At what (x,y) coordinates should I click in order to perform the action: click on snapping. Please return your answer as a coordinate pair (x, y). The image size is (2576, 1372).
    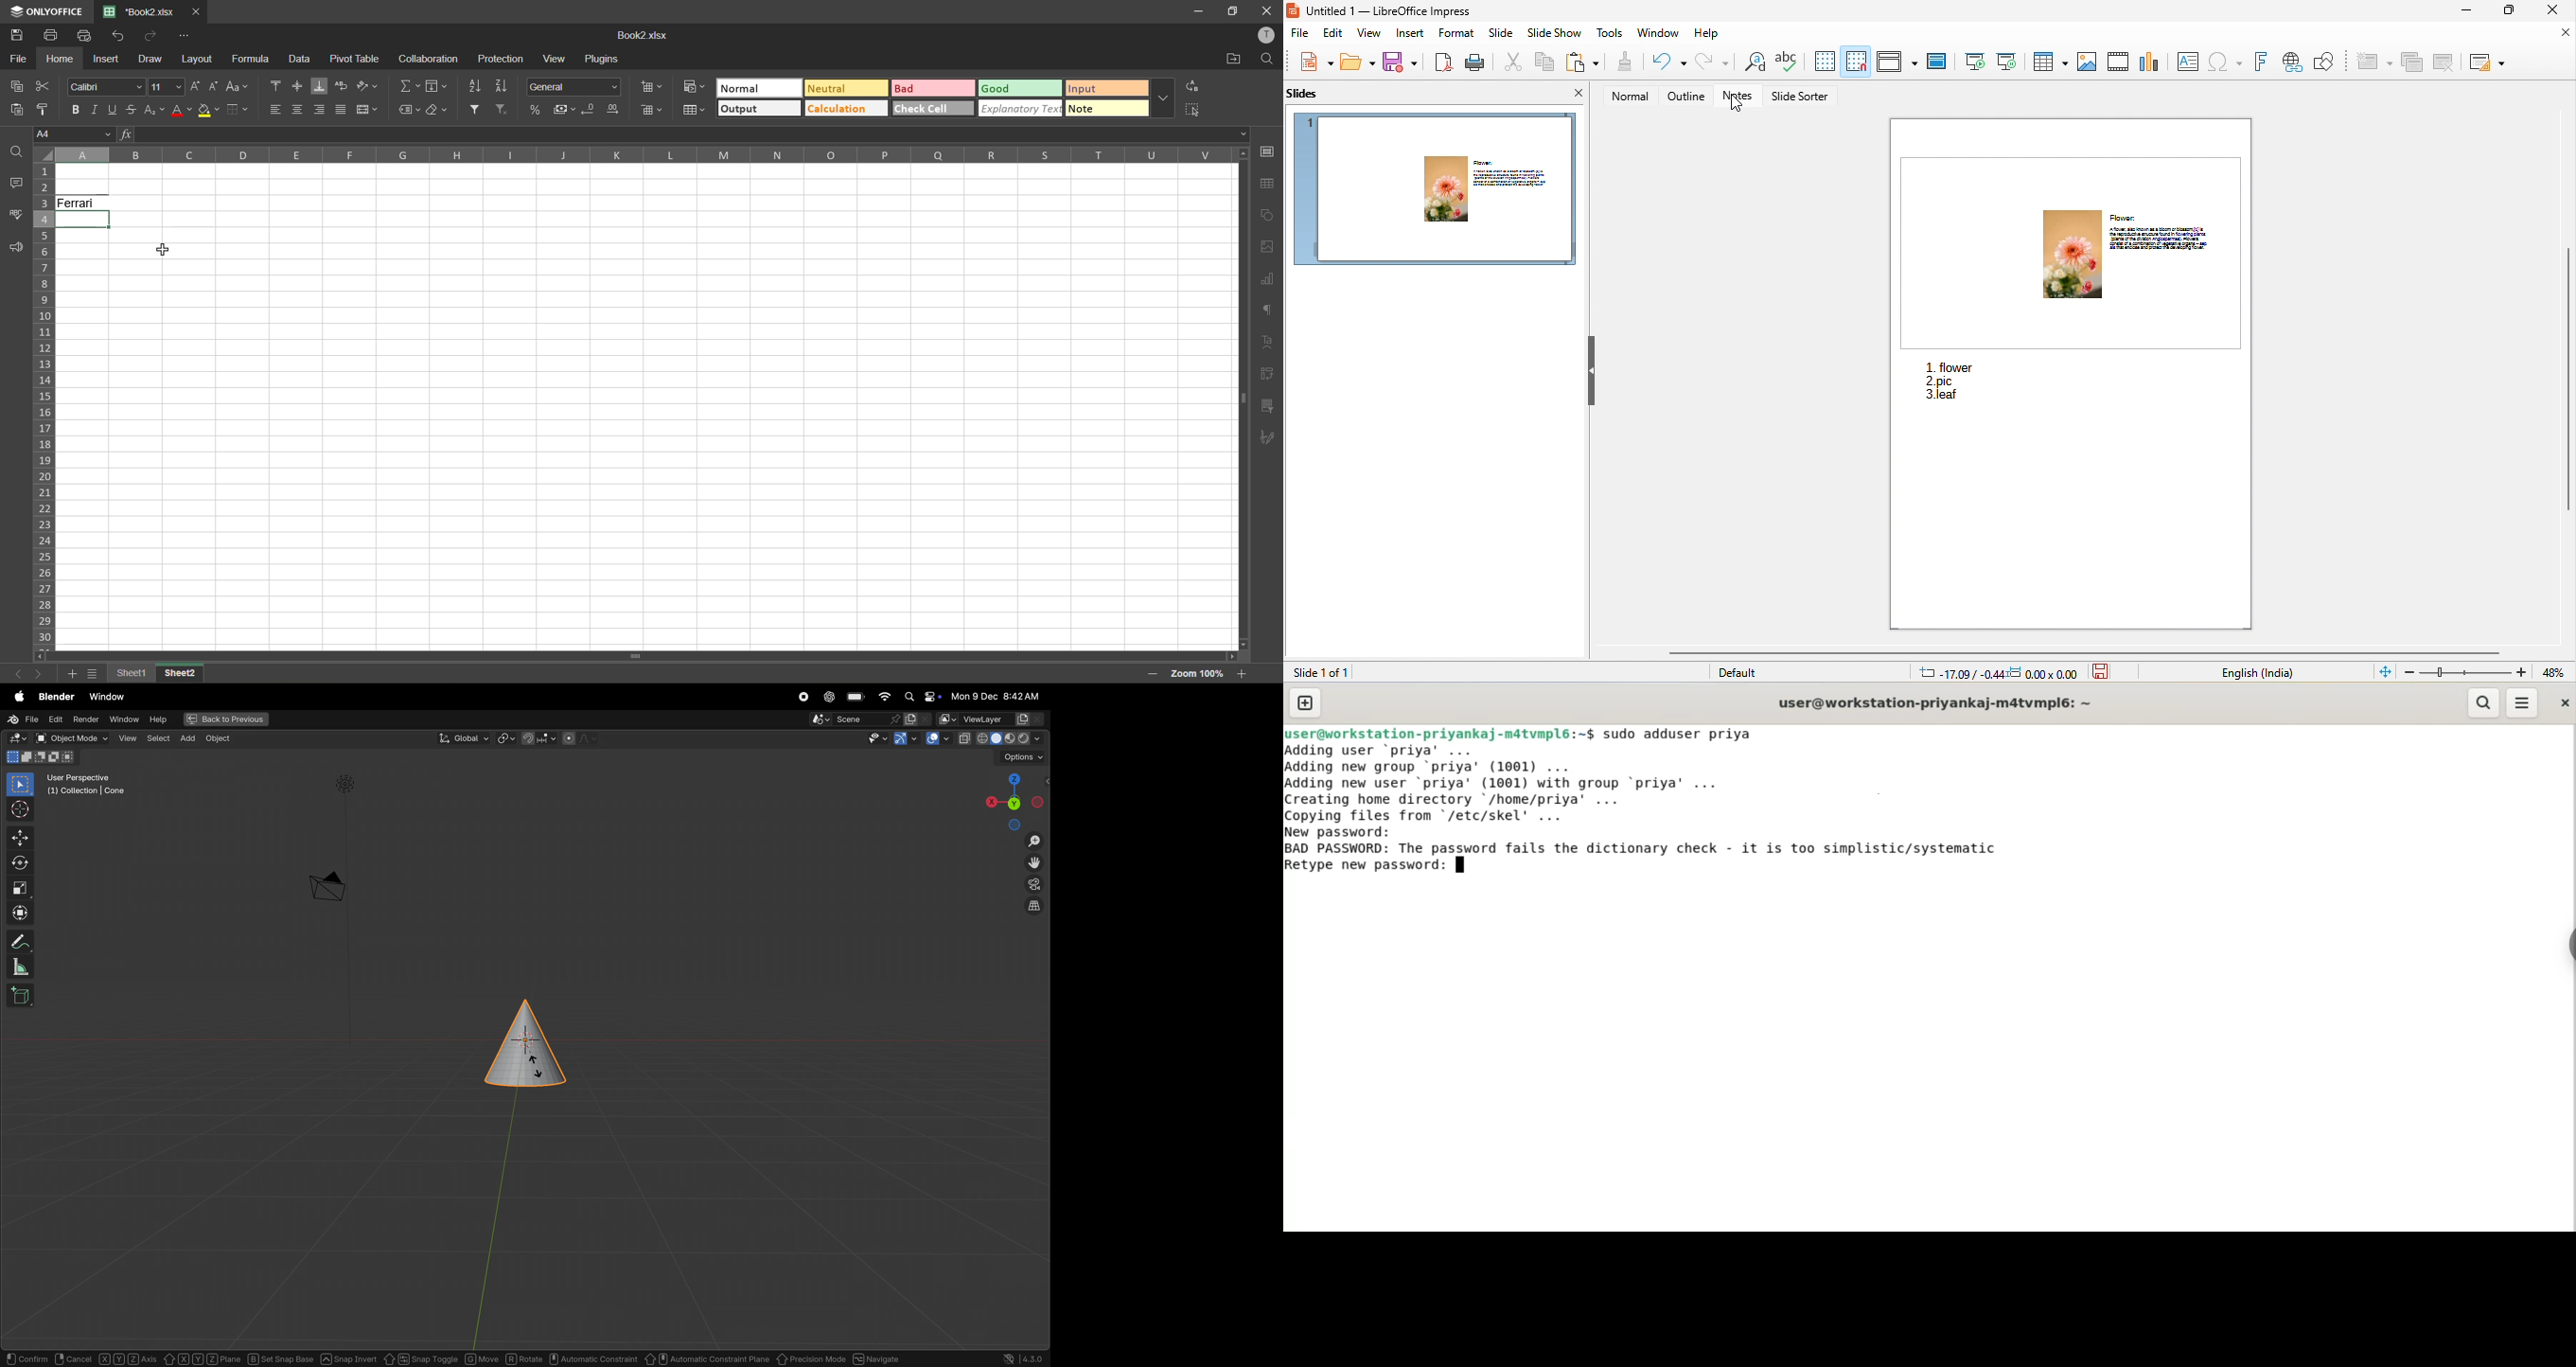
    Looking at the image, I should click on (540, 738).